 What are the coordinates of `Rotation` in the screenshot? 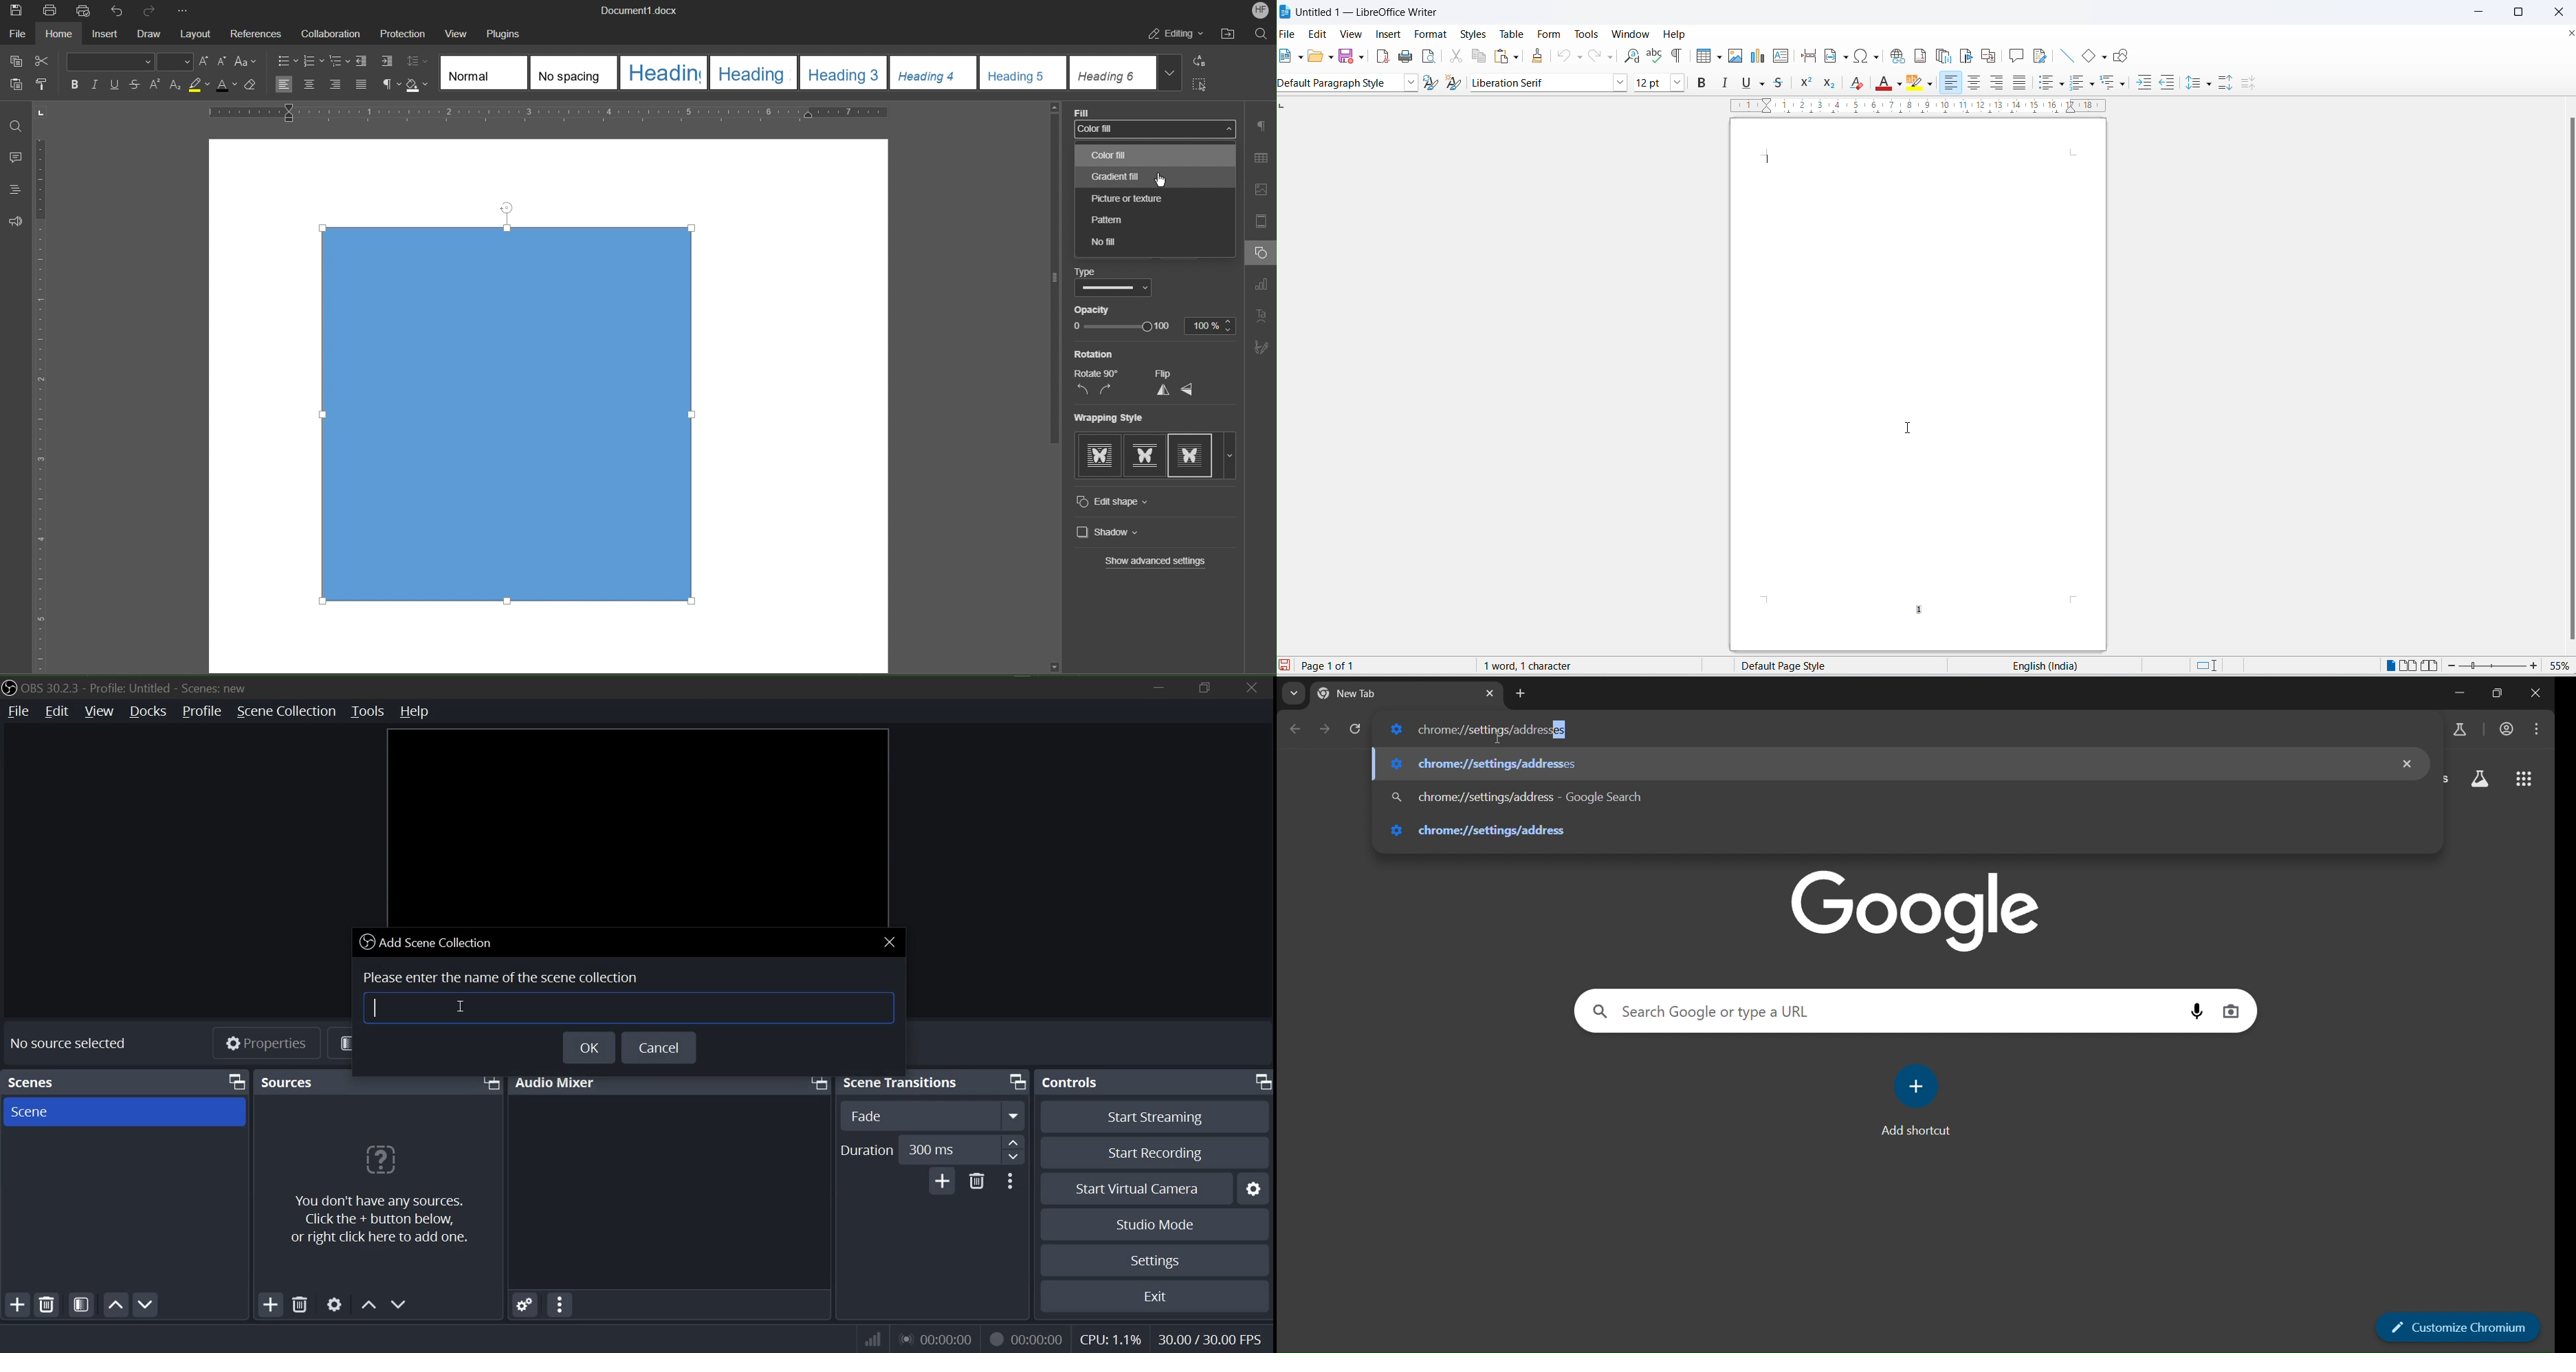 It's located at (1096, 354).